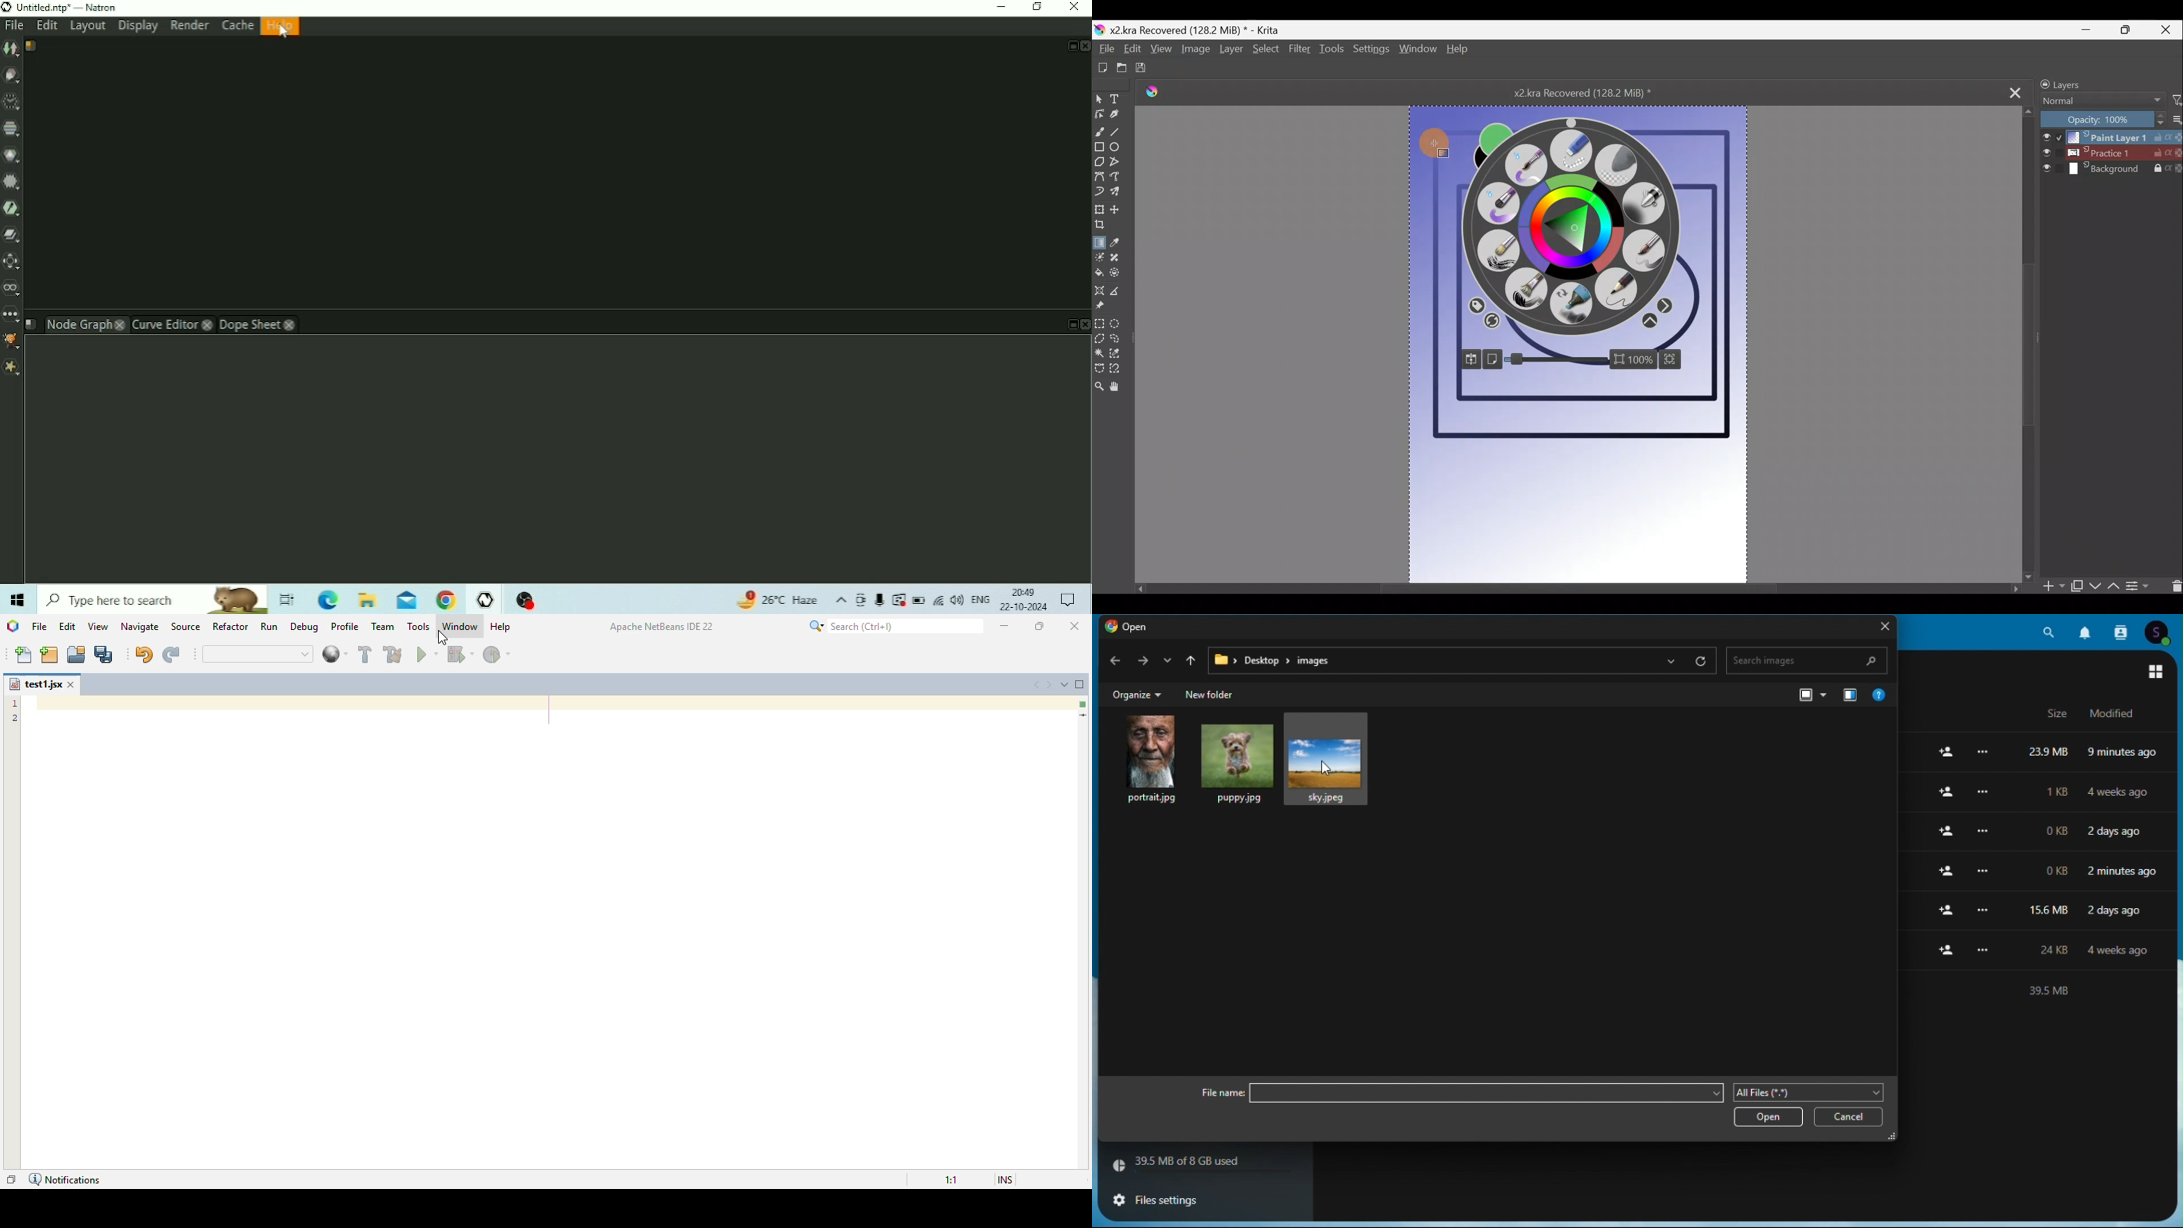 This screenshot has width=2184, height=1232. What do you see at coordinates (2058, 715) in the screenshot?
I see `Size` at bounding box center [2058, 715].